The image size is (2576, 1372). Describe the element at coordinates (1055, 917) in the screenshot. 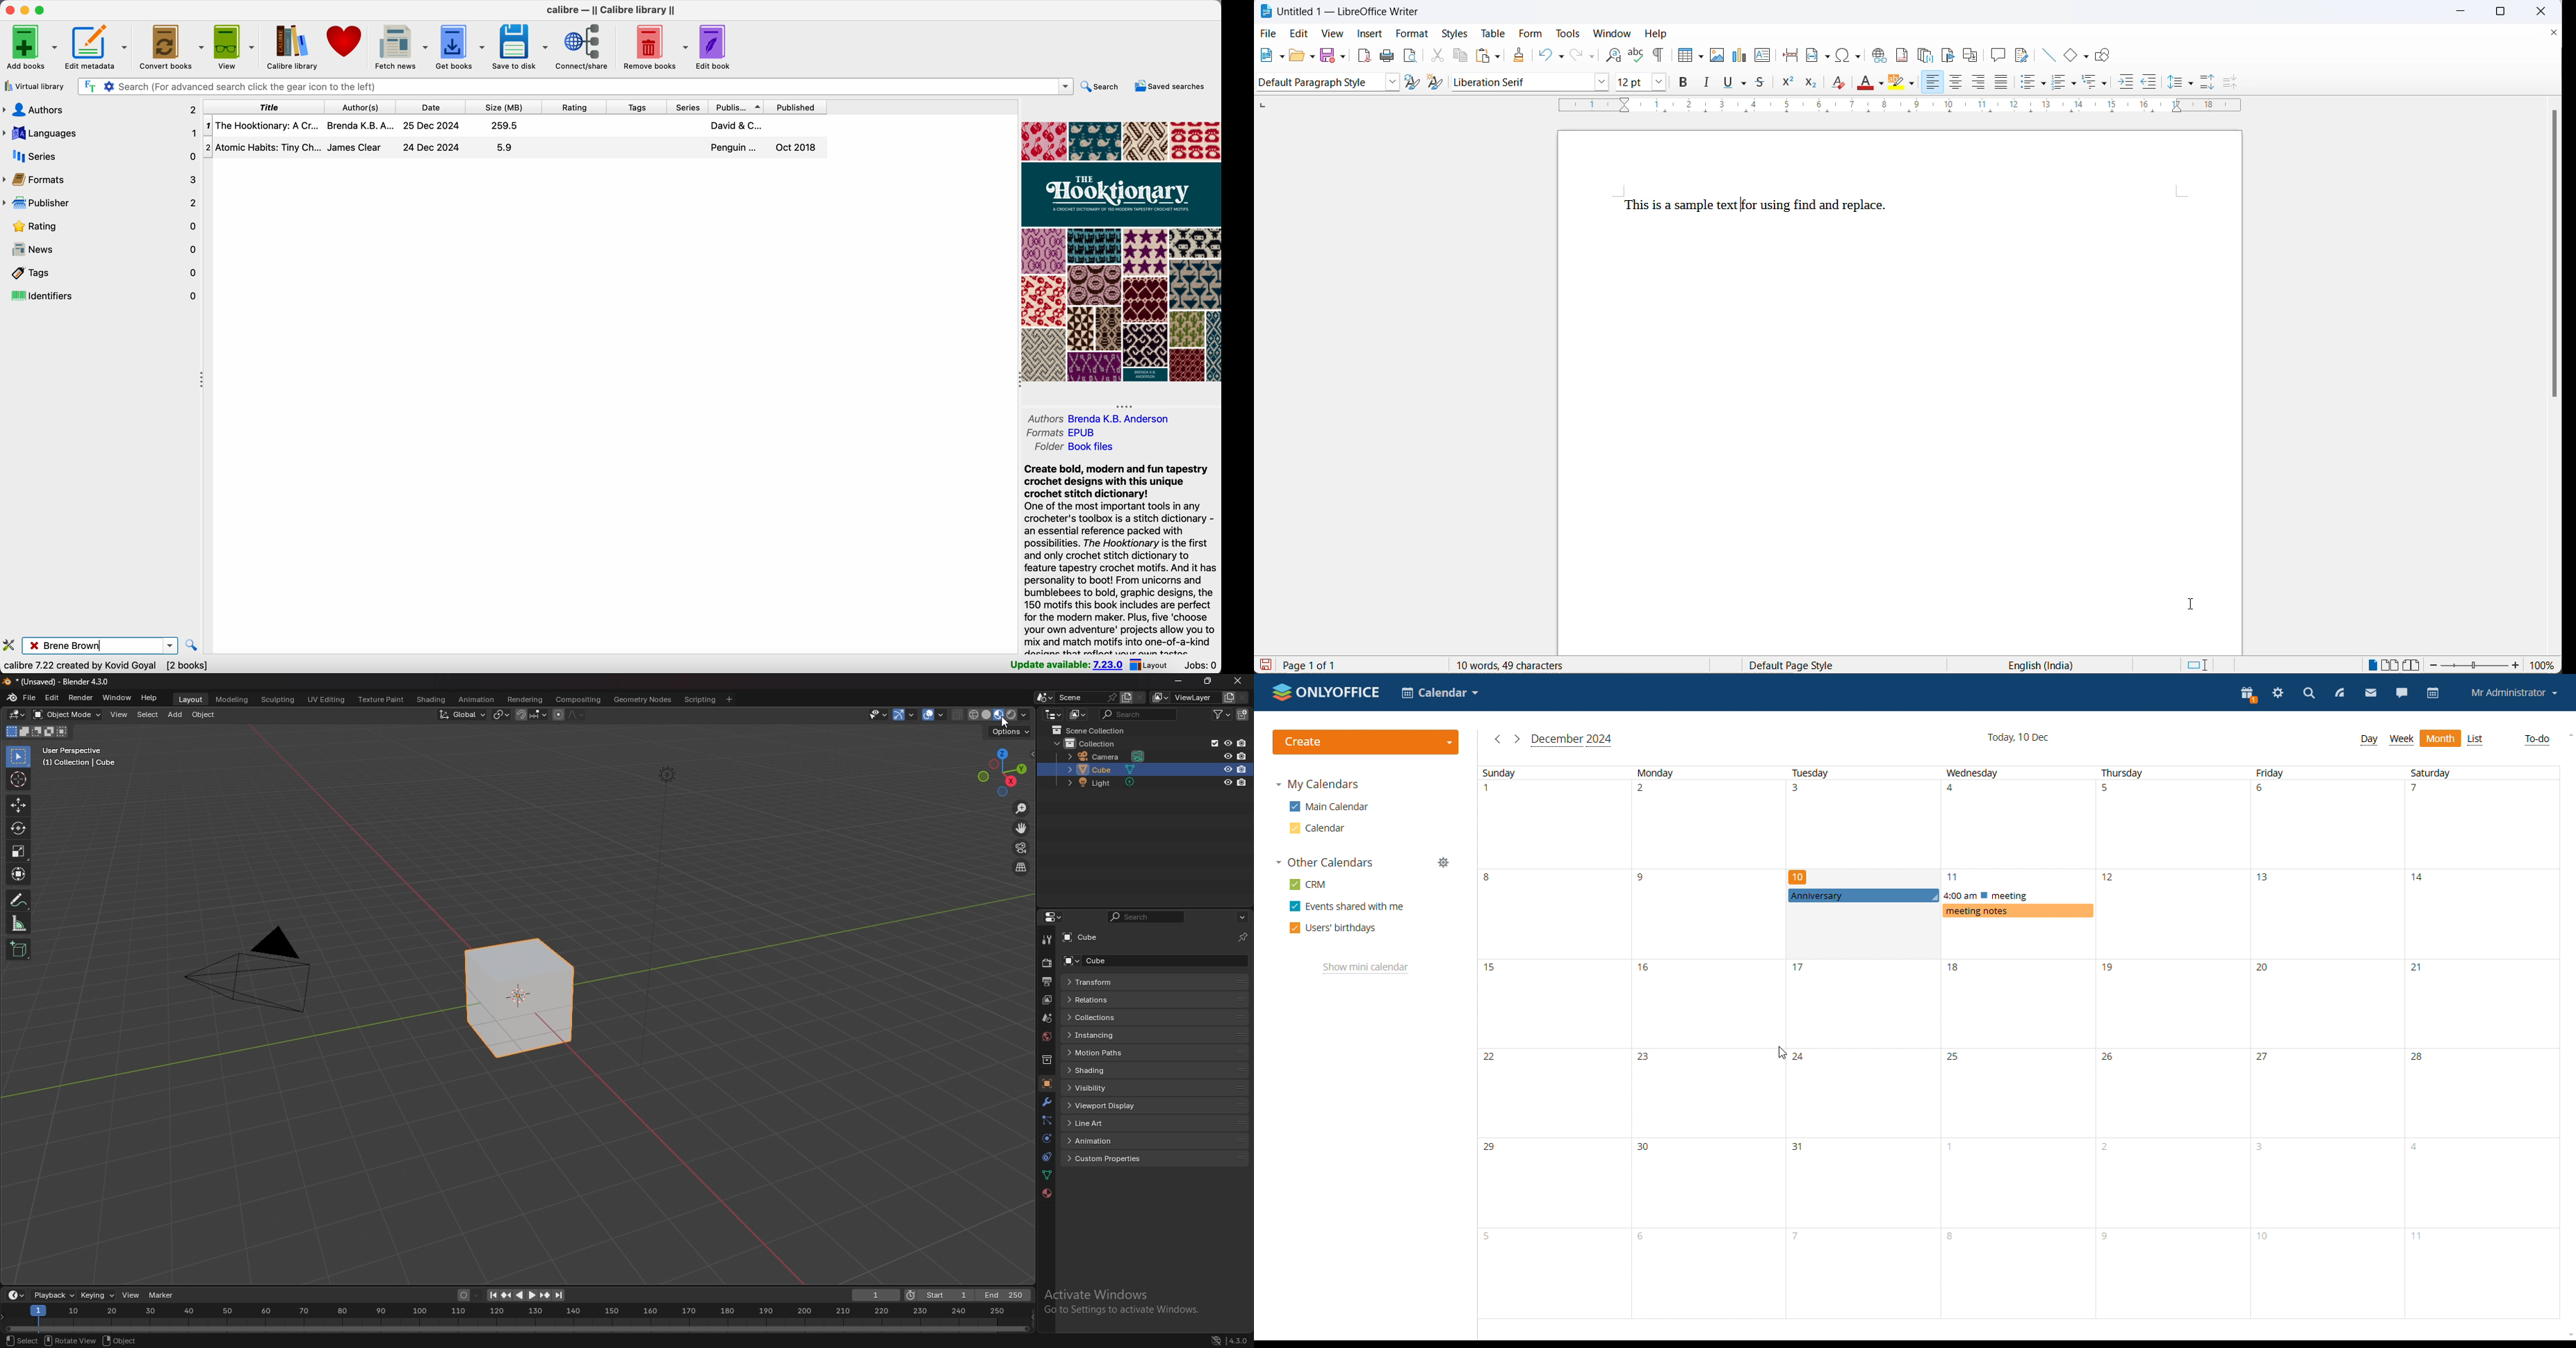

I see `editor type` at that location.